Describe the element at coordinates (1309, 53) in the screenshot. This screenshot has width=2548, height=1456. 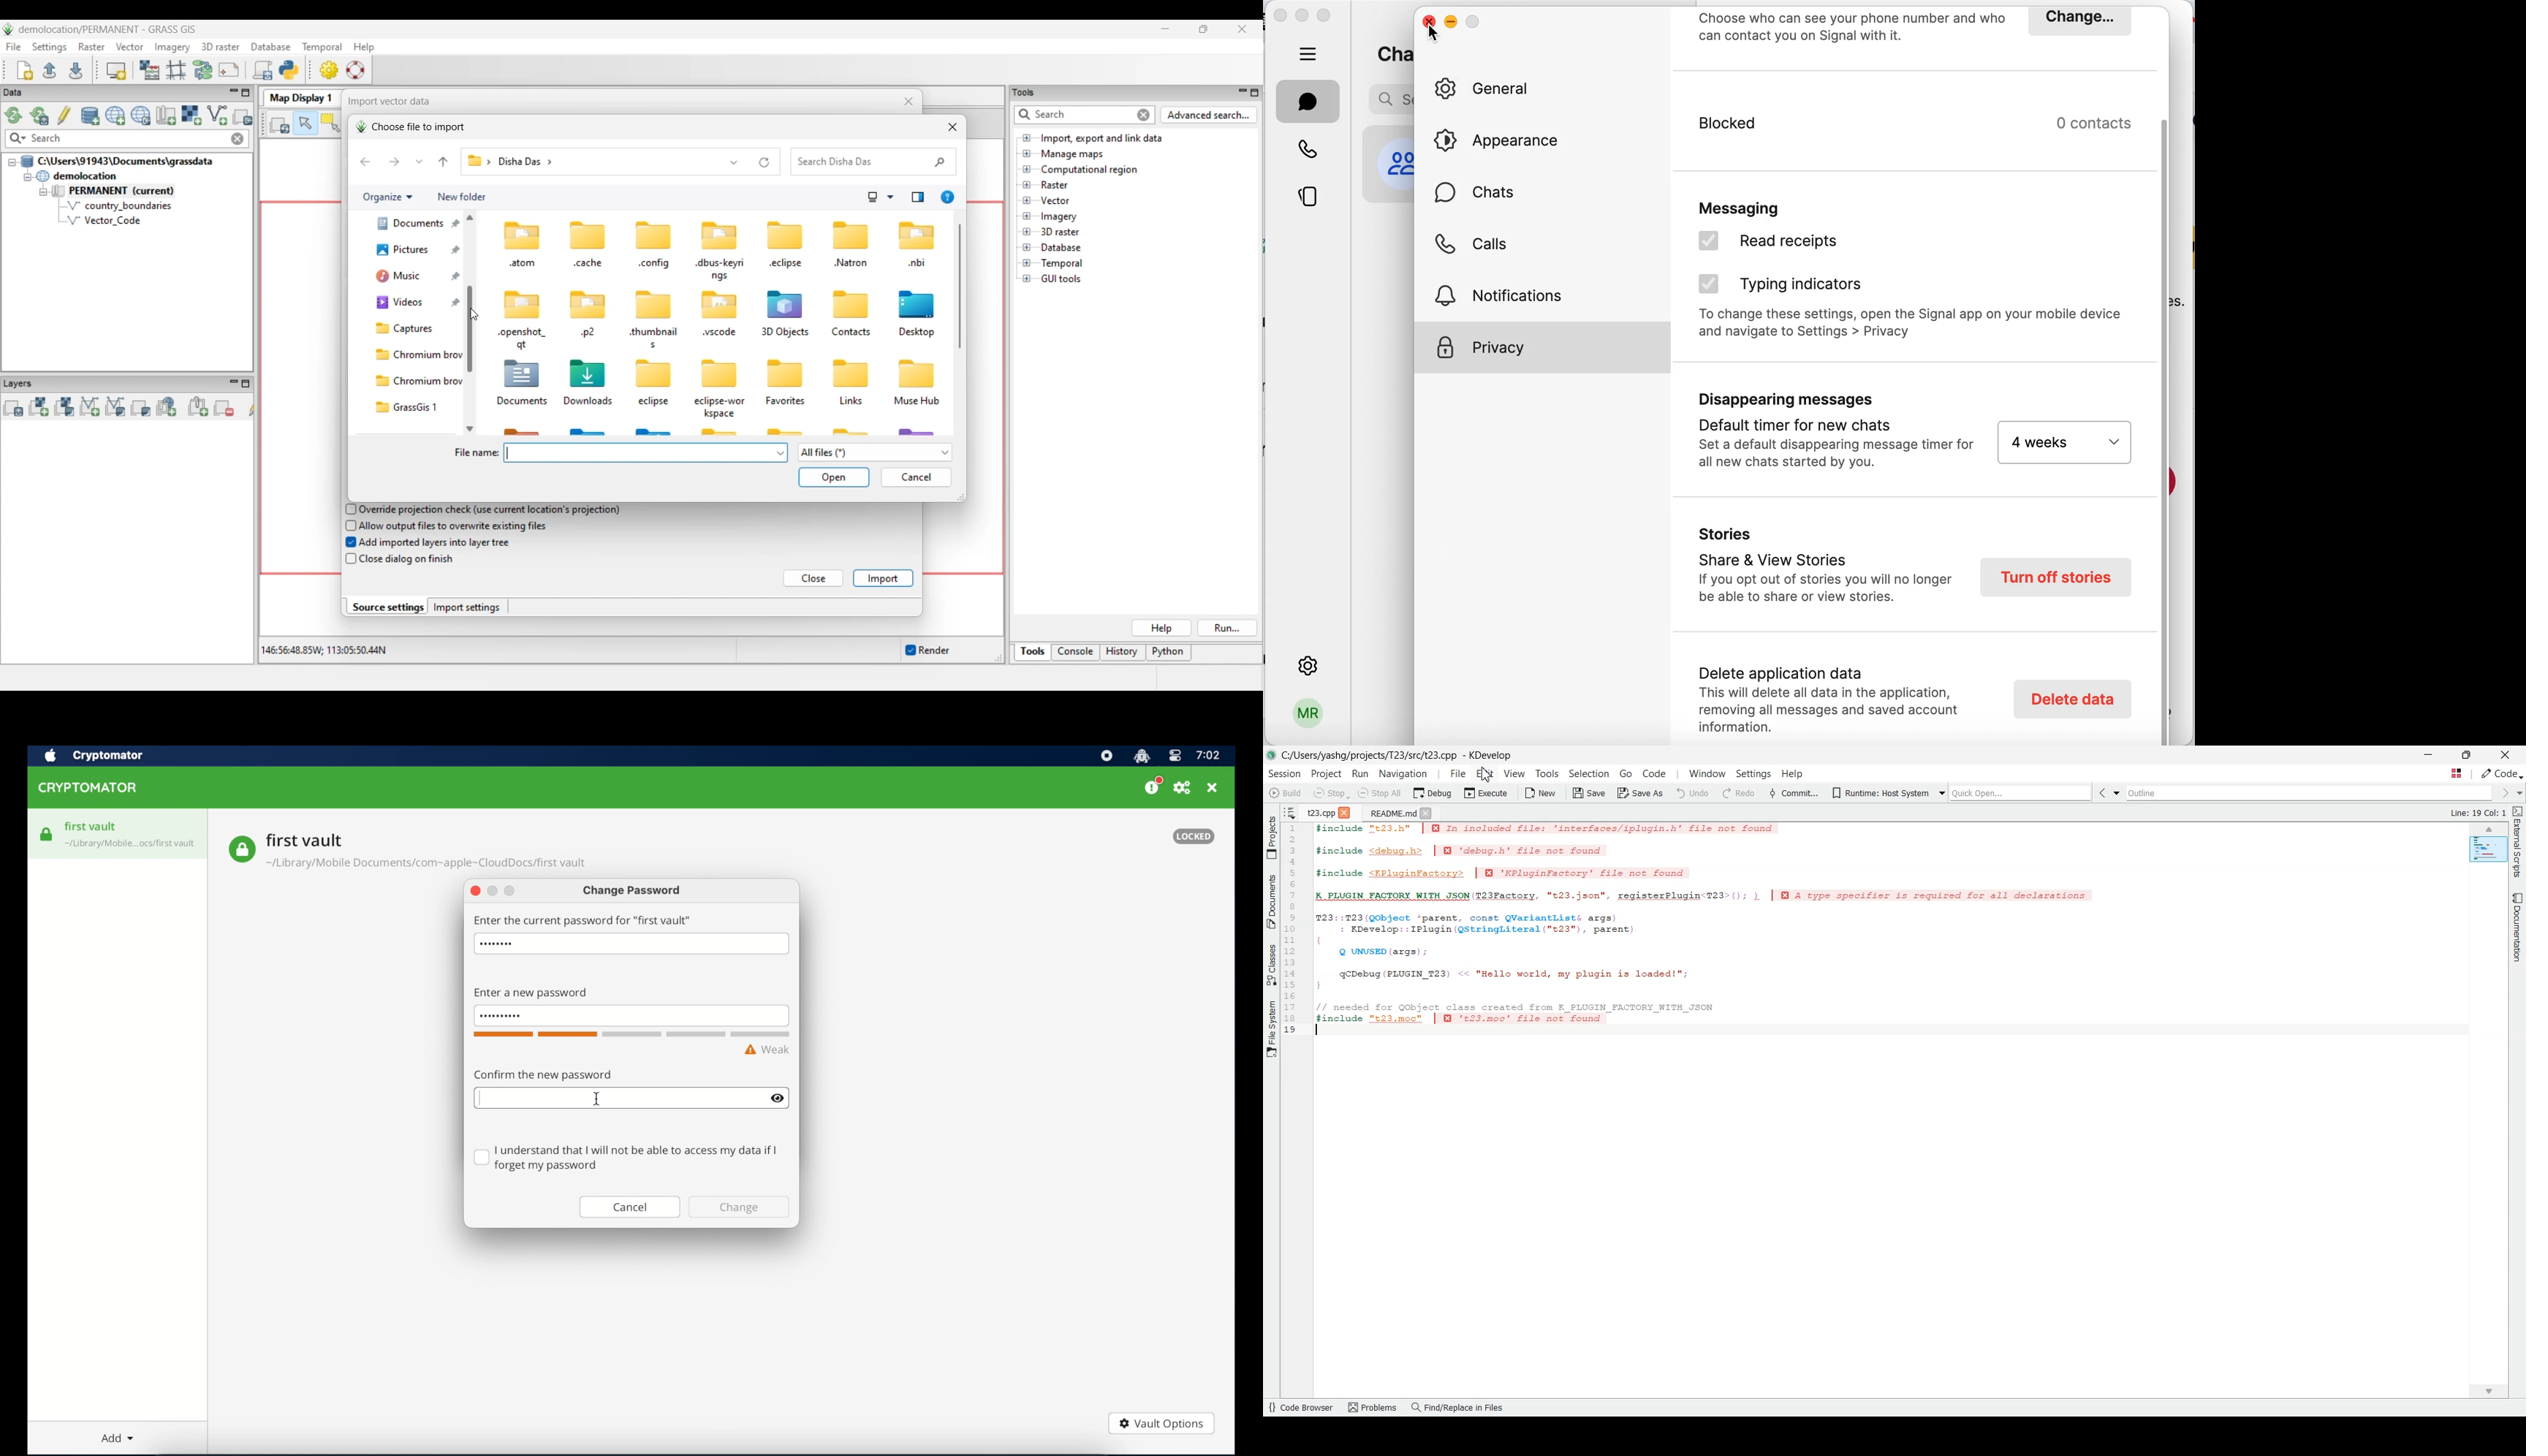
I see `hide tabs` at that location.